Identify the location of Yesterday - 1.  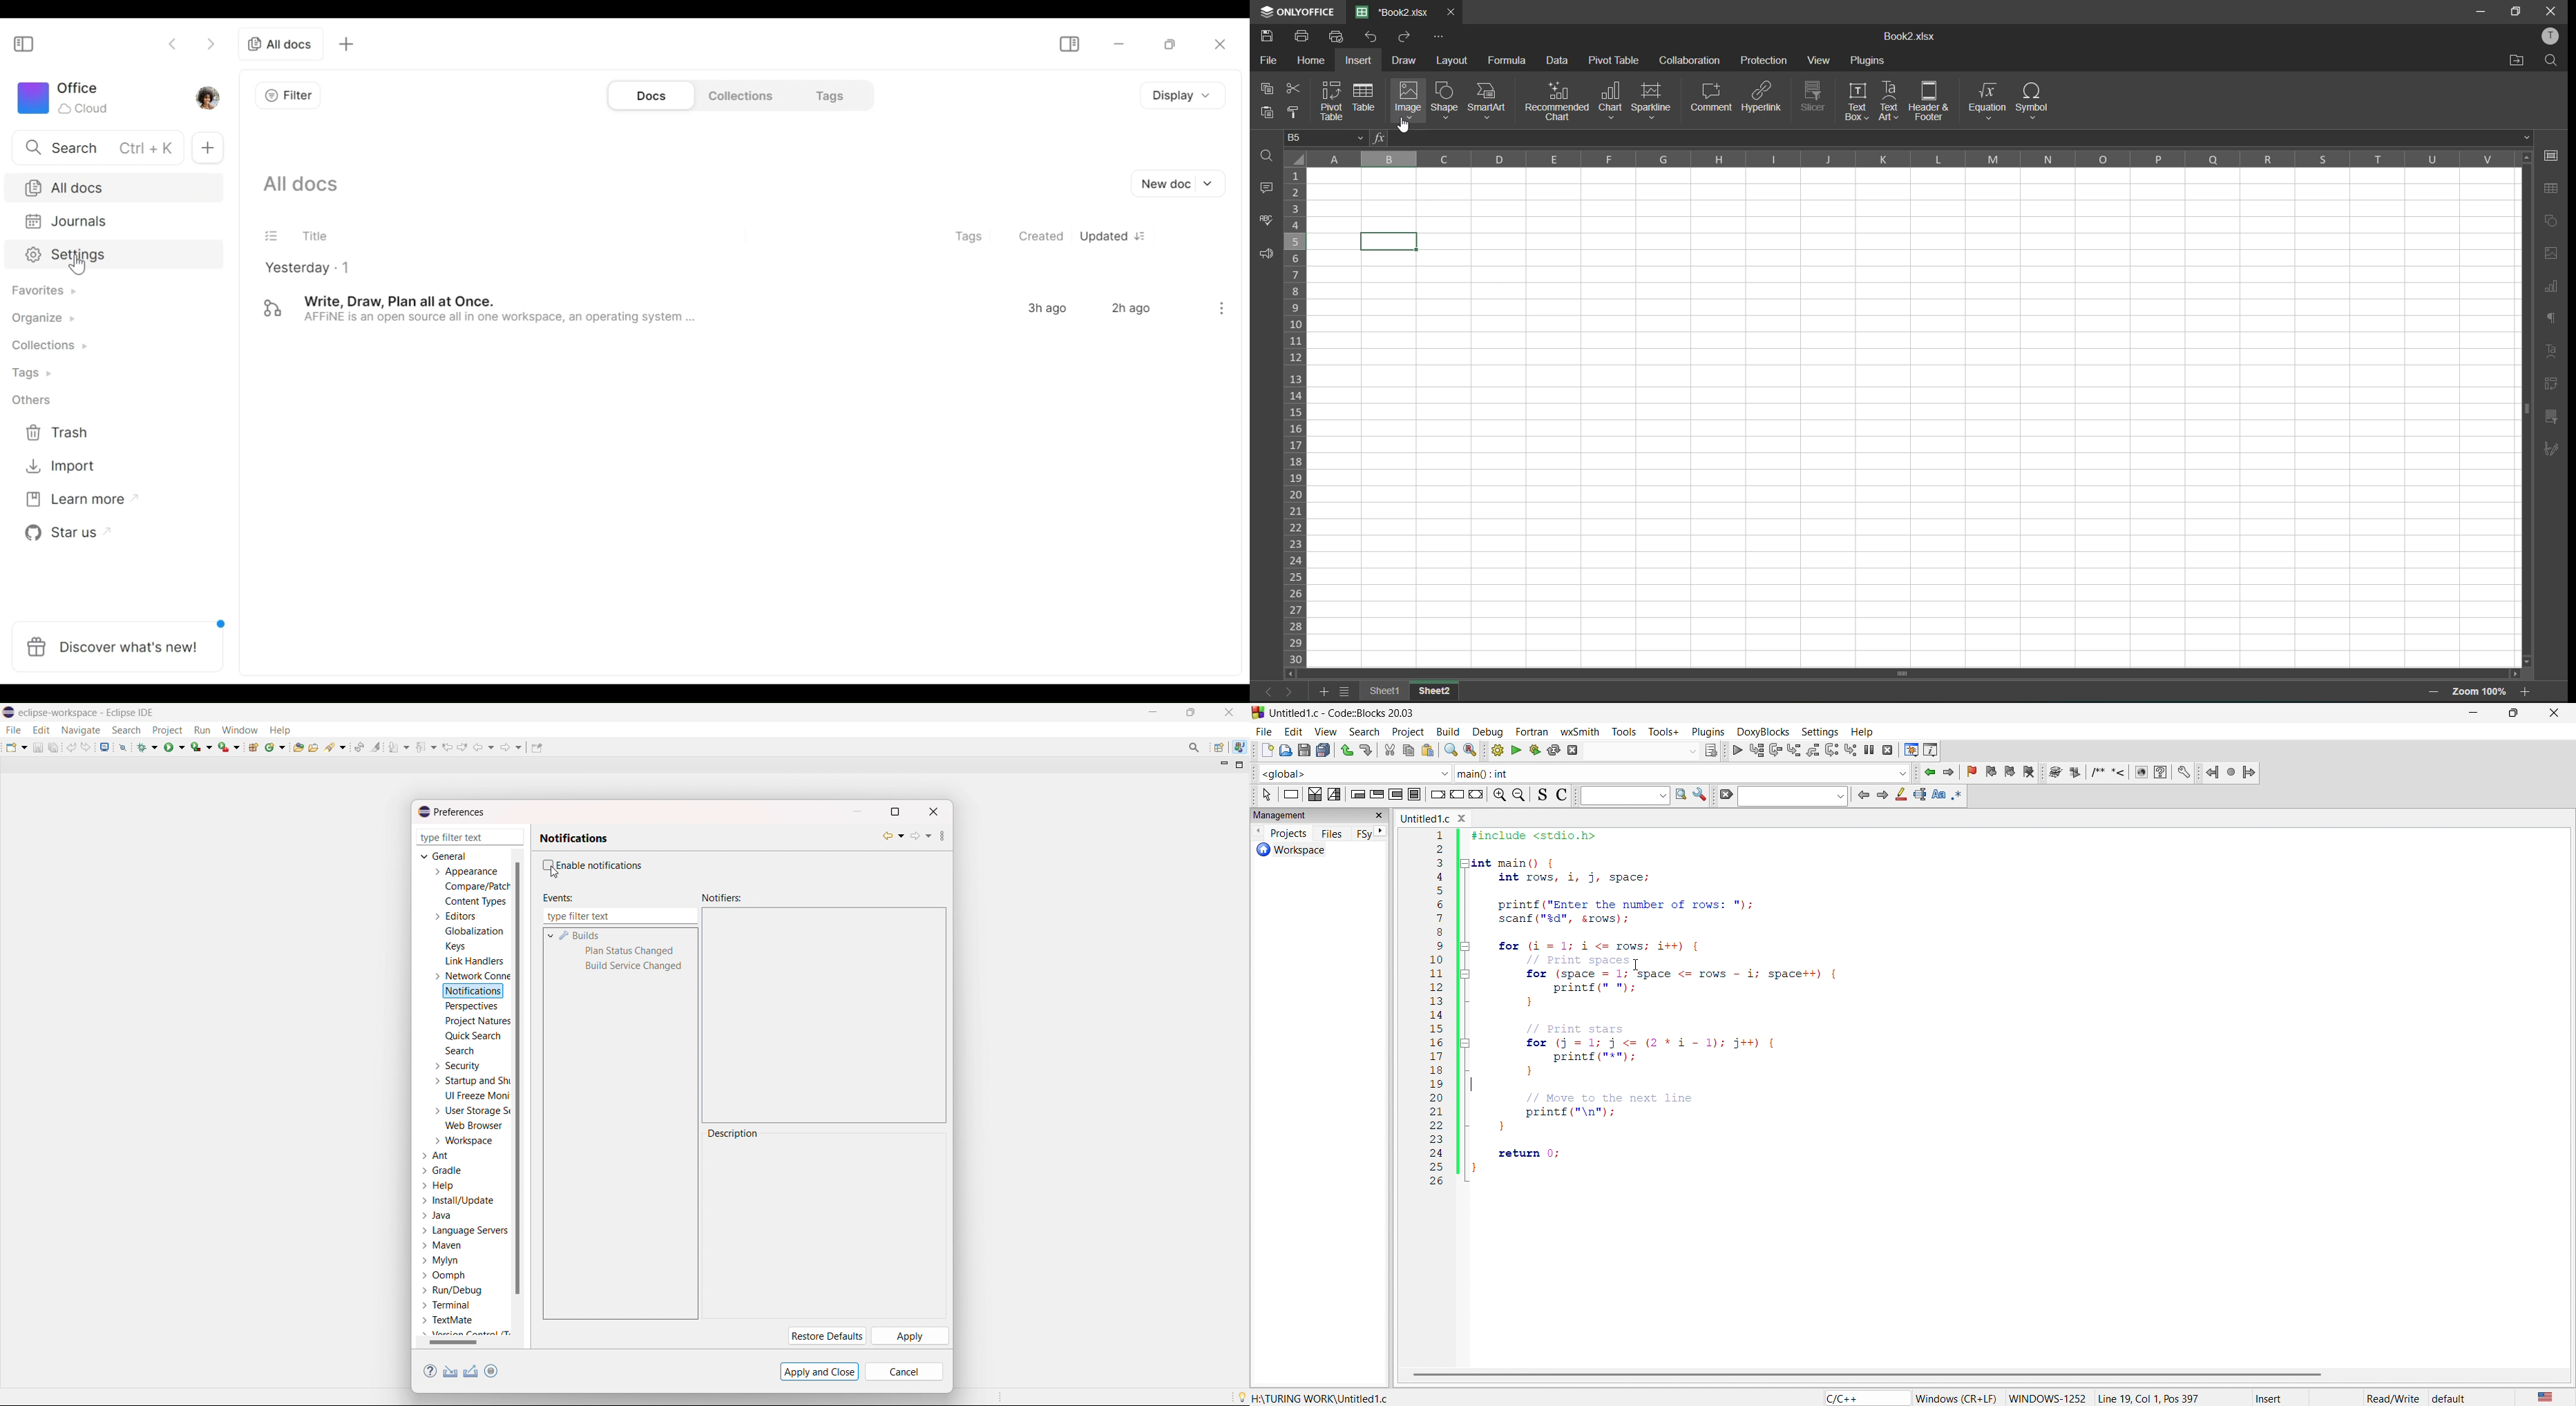
(307, 268).